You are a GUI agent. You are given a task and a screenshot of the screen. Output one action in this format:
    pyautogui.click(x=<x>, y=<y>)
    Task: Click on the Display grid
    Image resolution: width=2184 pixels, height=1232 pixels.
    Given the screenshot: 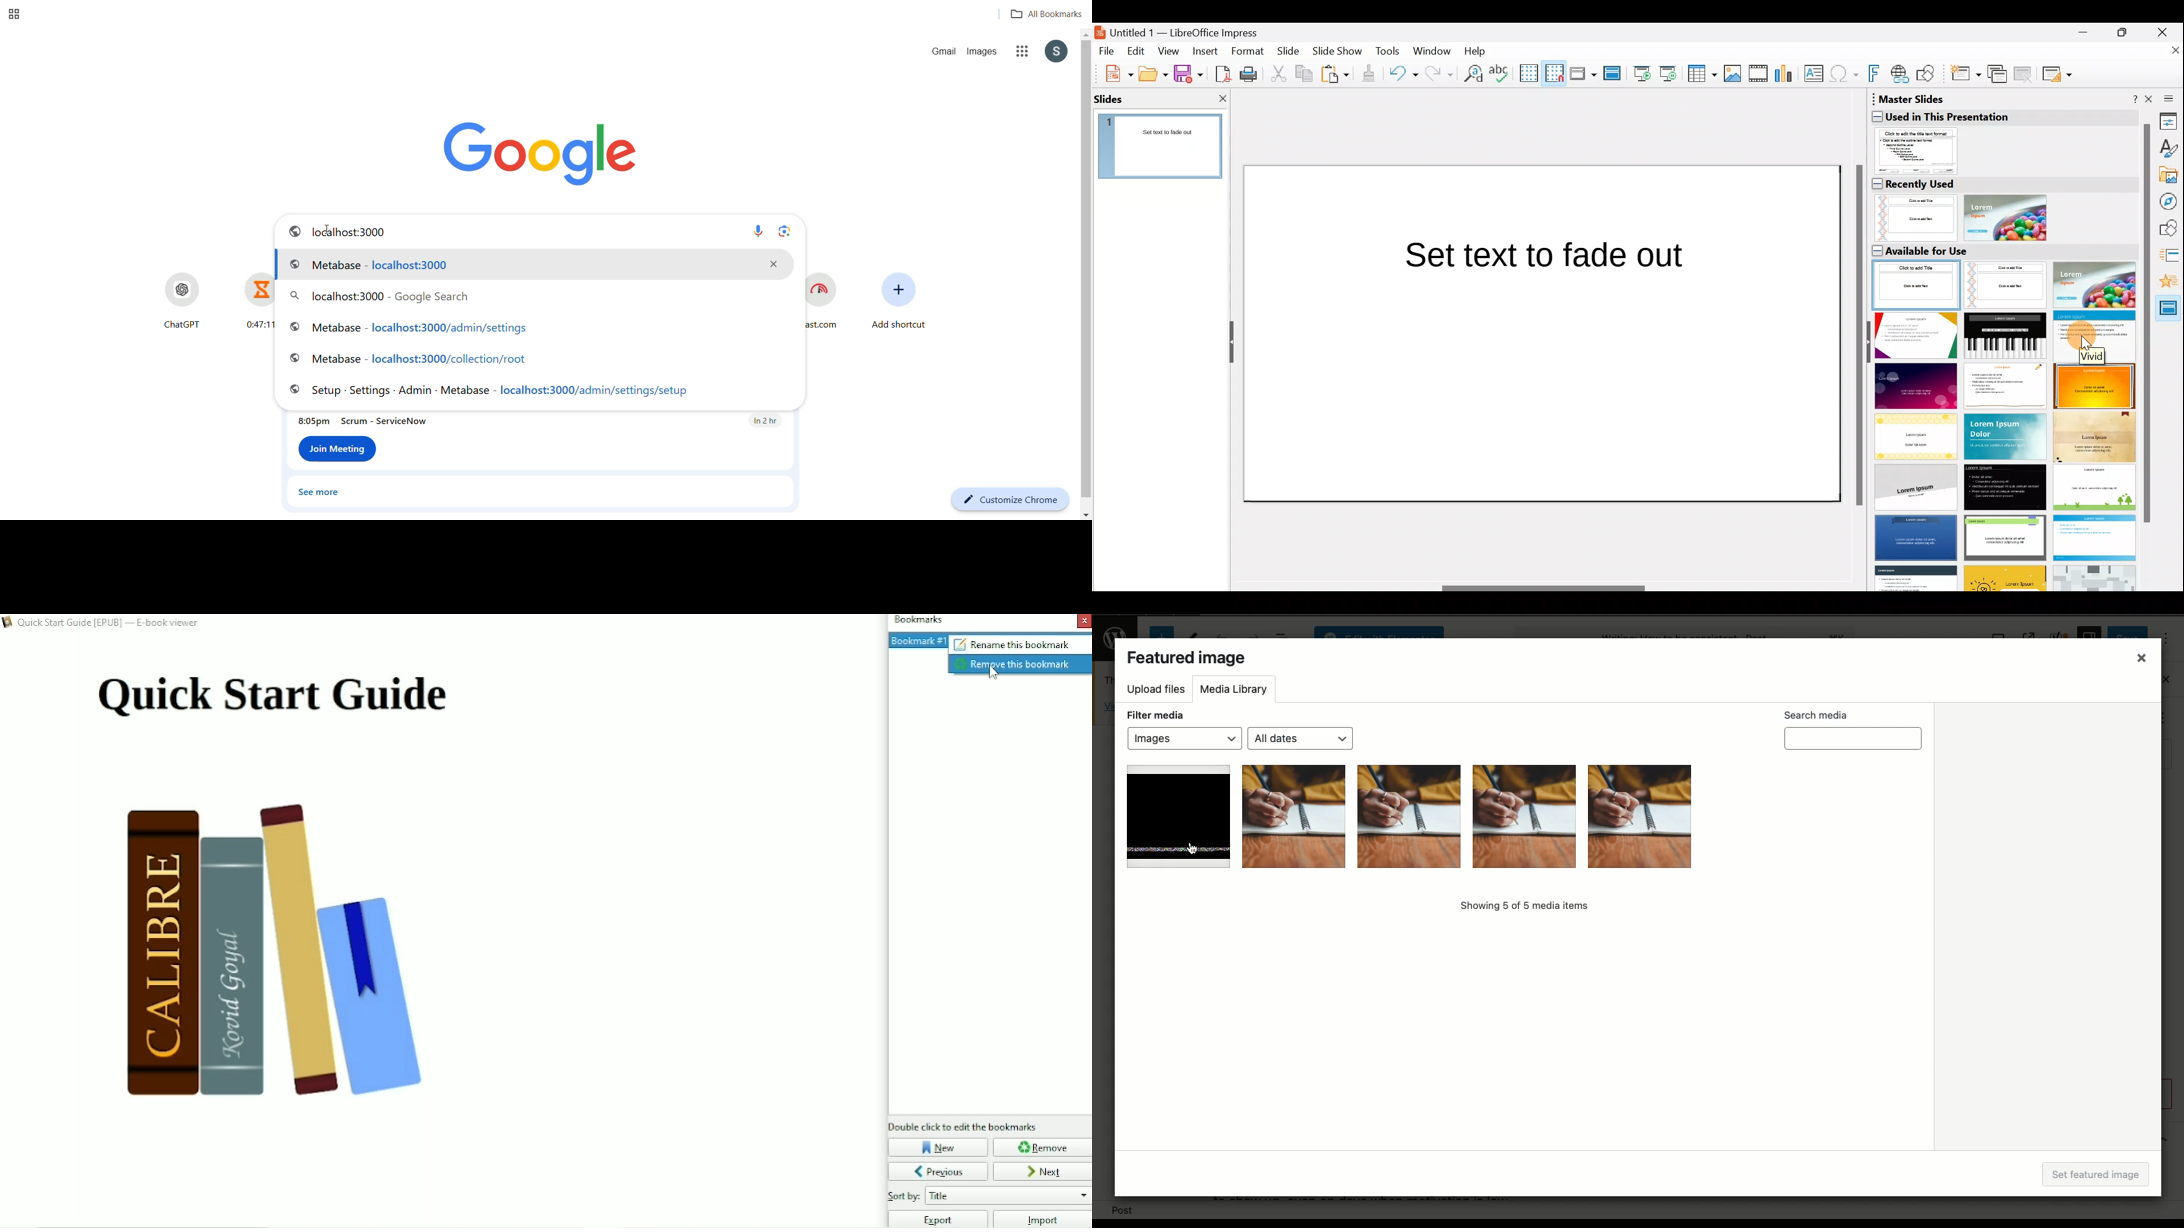 What is the action you would take?
    pyautogui.click(x=1528, y=72)
    